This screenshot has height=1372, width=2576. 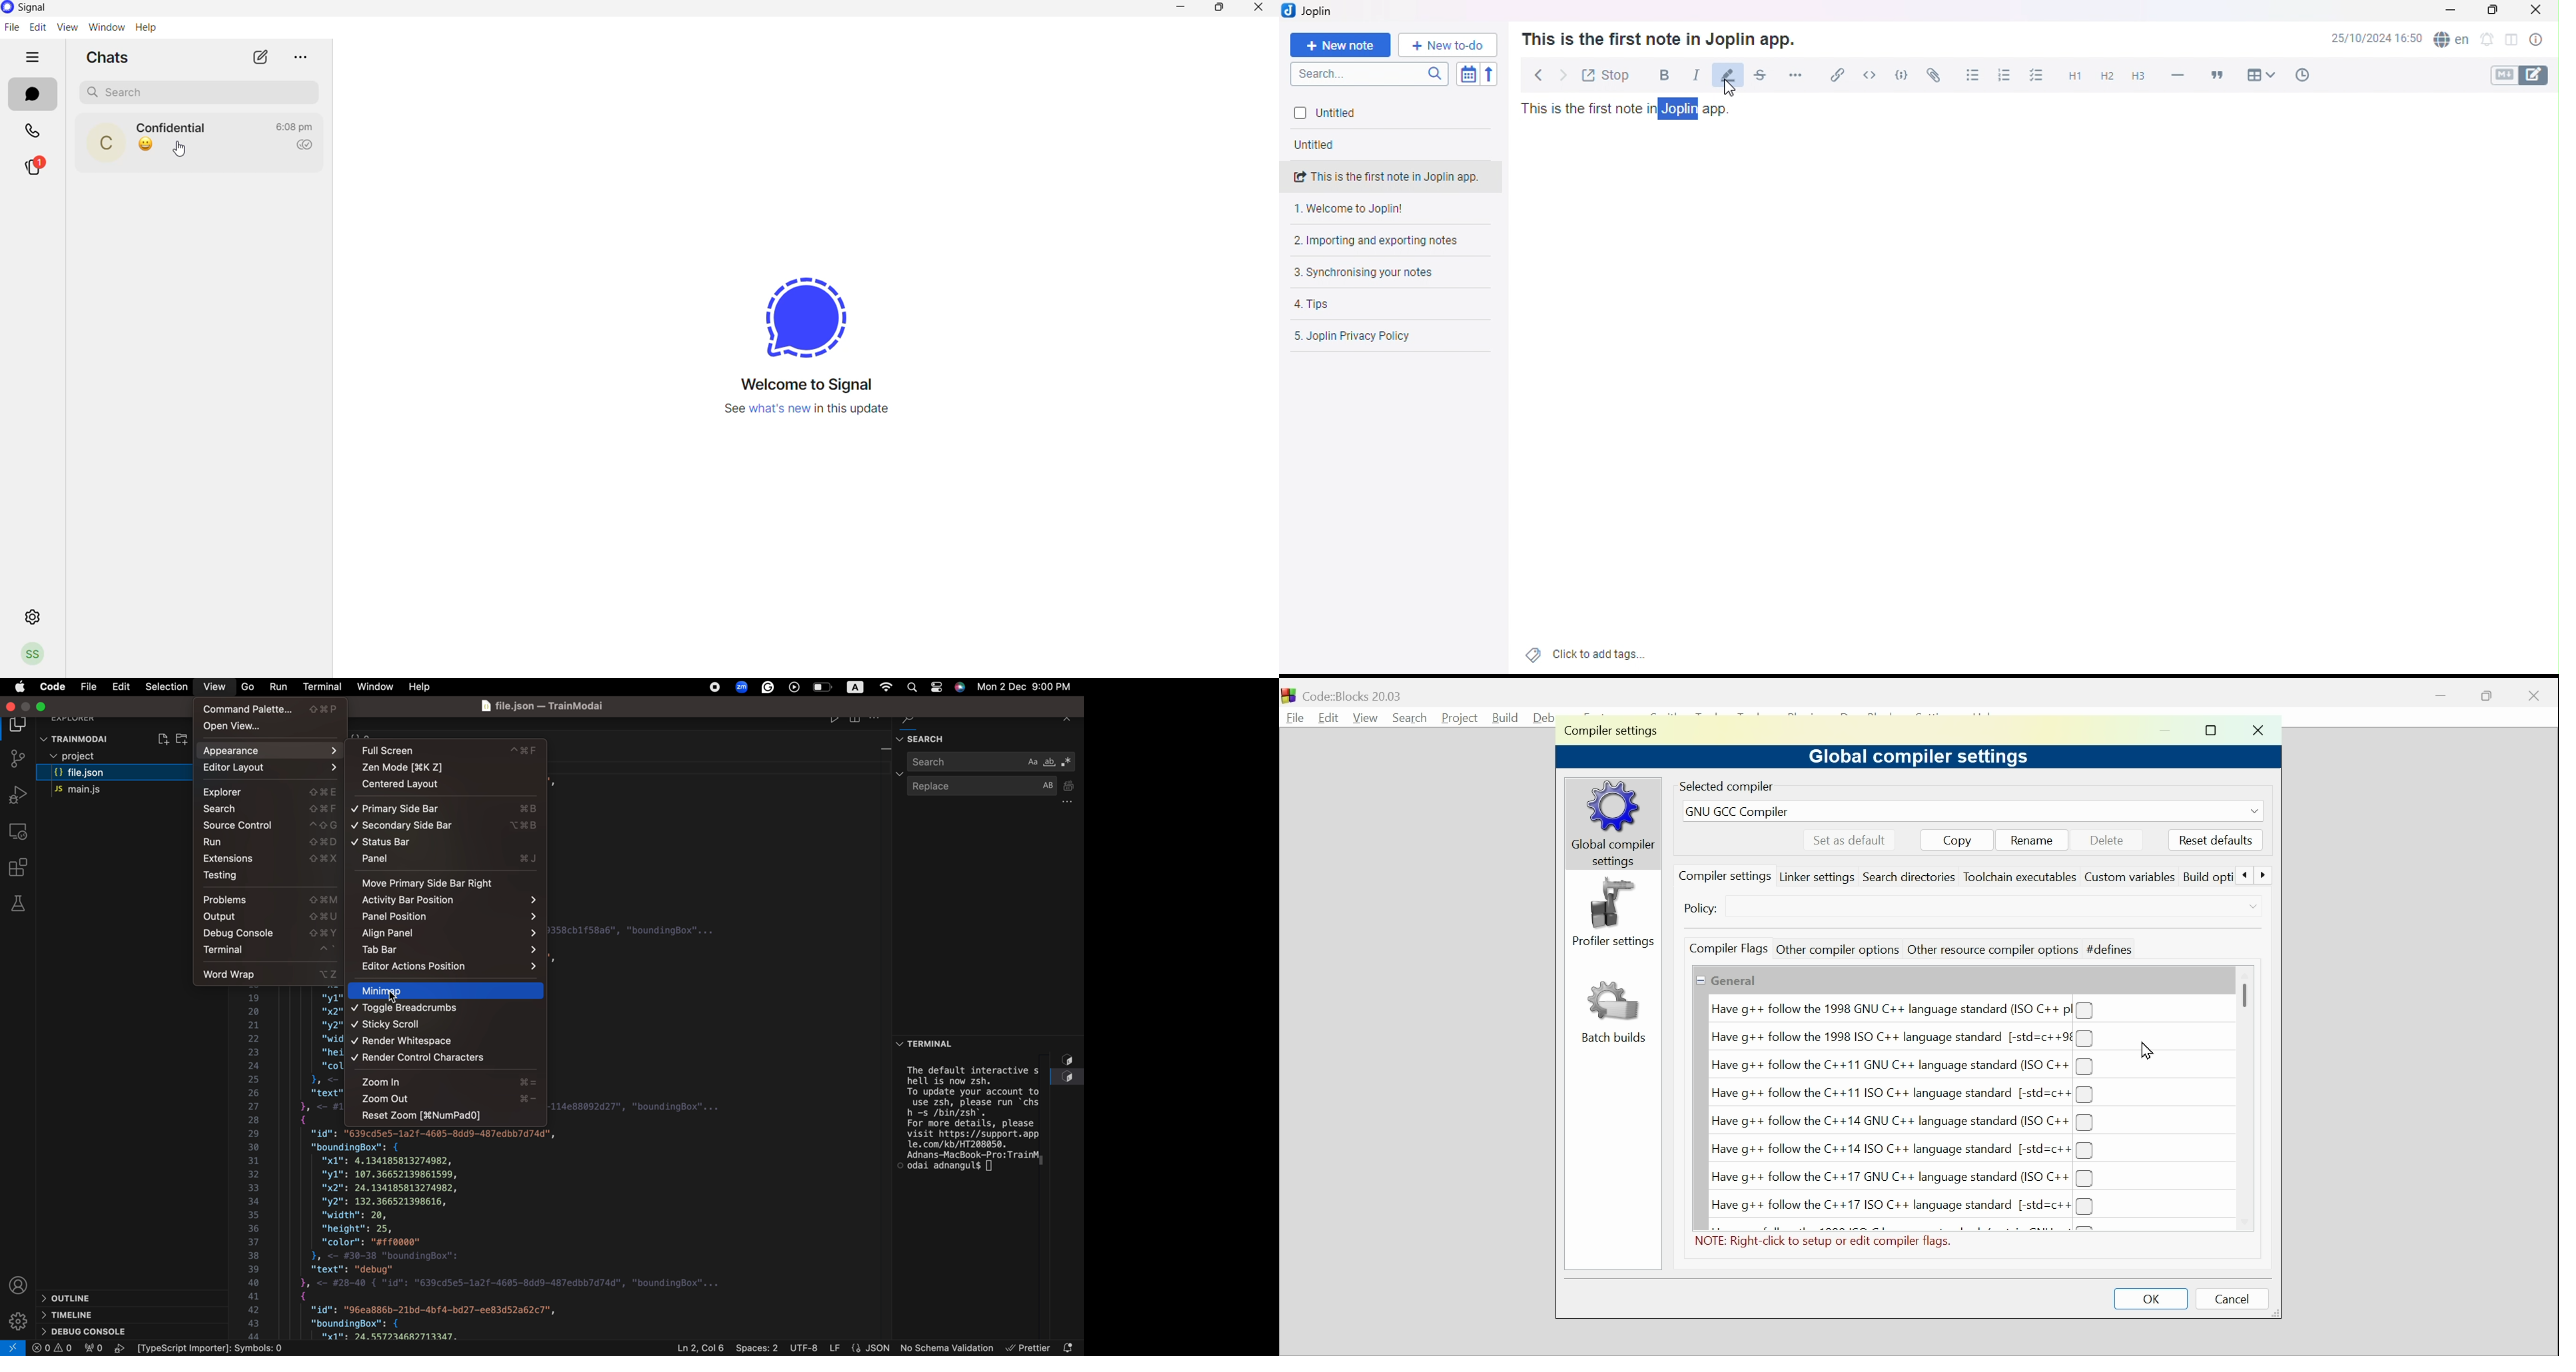 I want to click on minimize, so click(x=1186, y=8).